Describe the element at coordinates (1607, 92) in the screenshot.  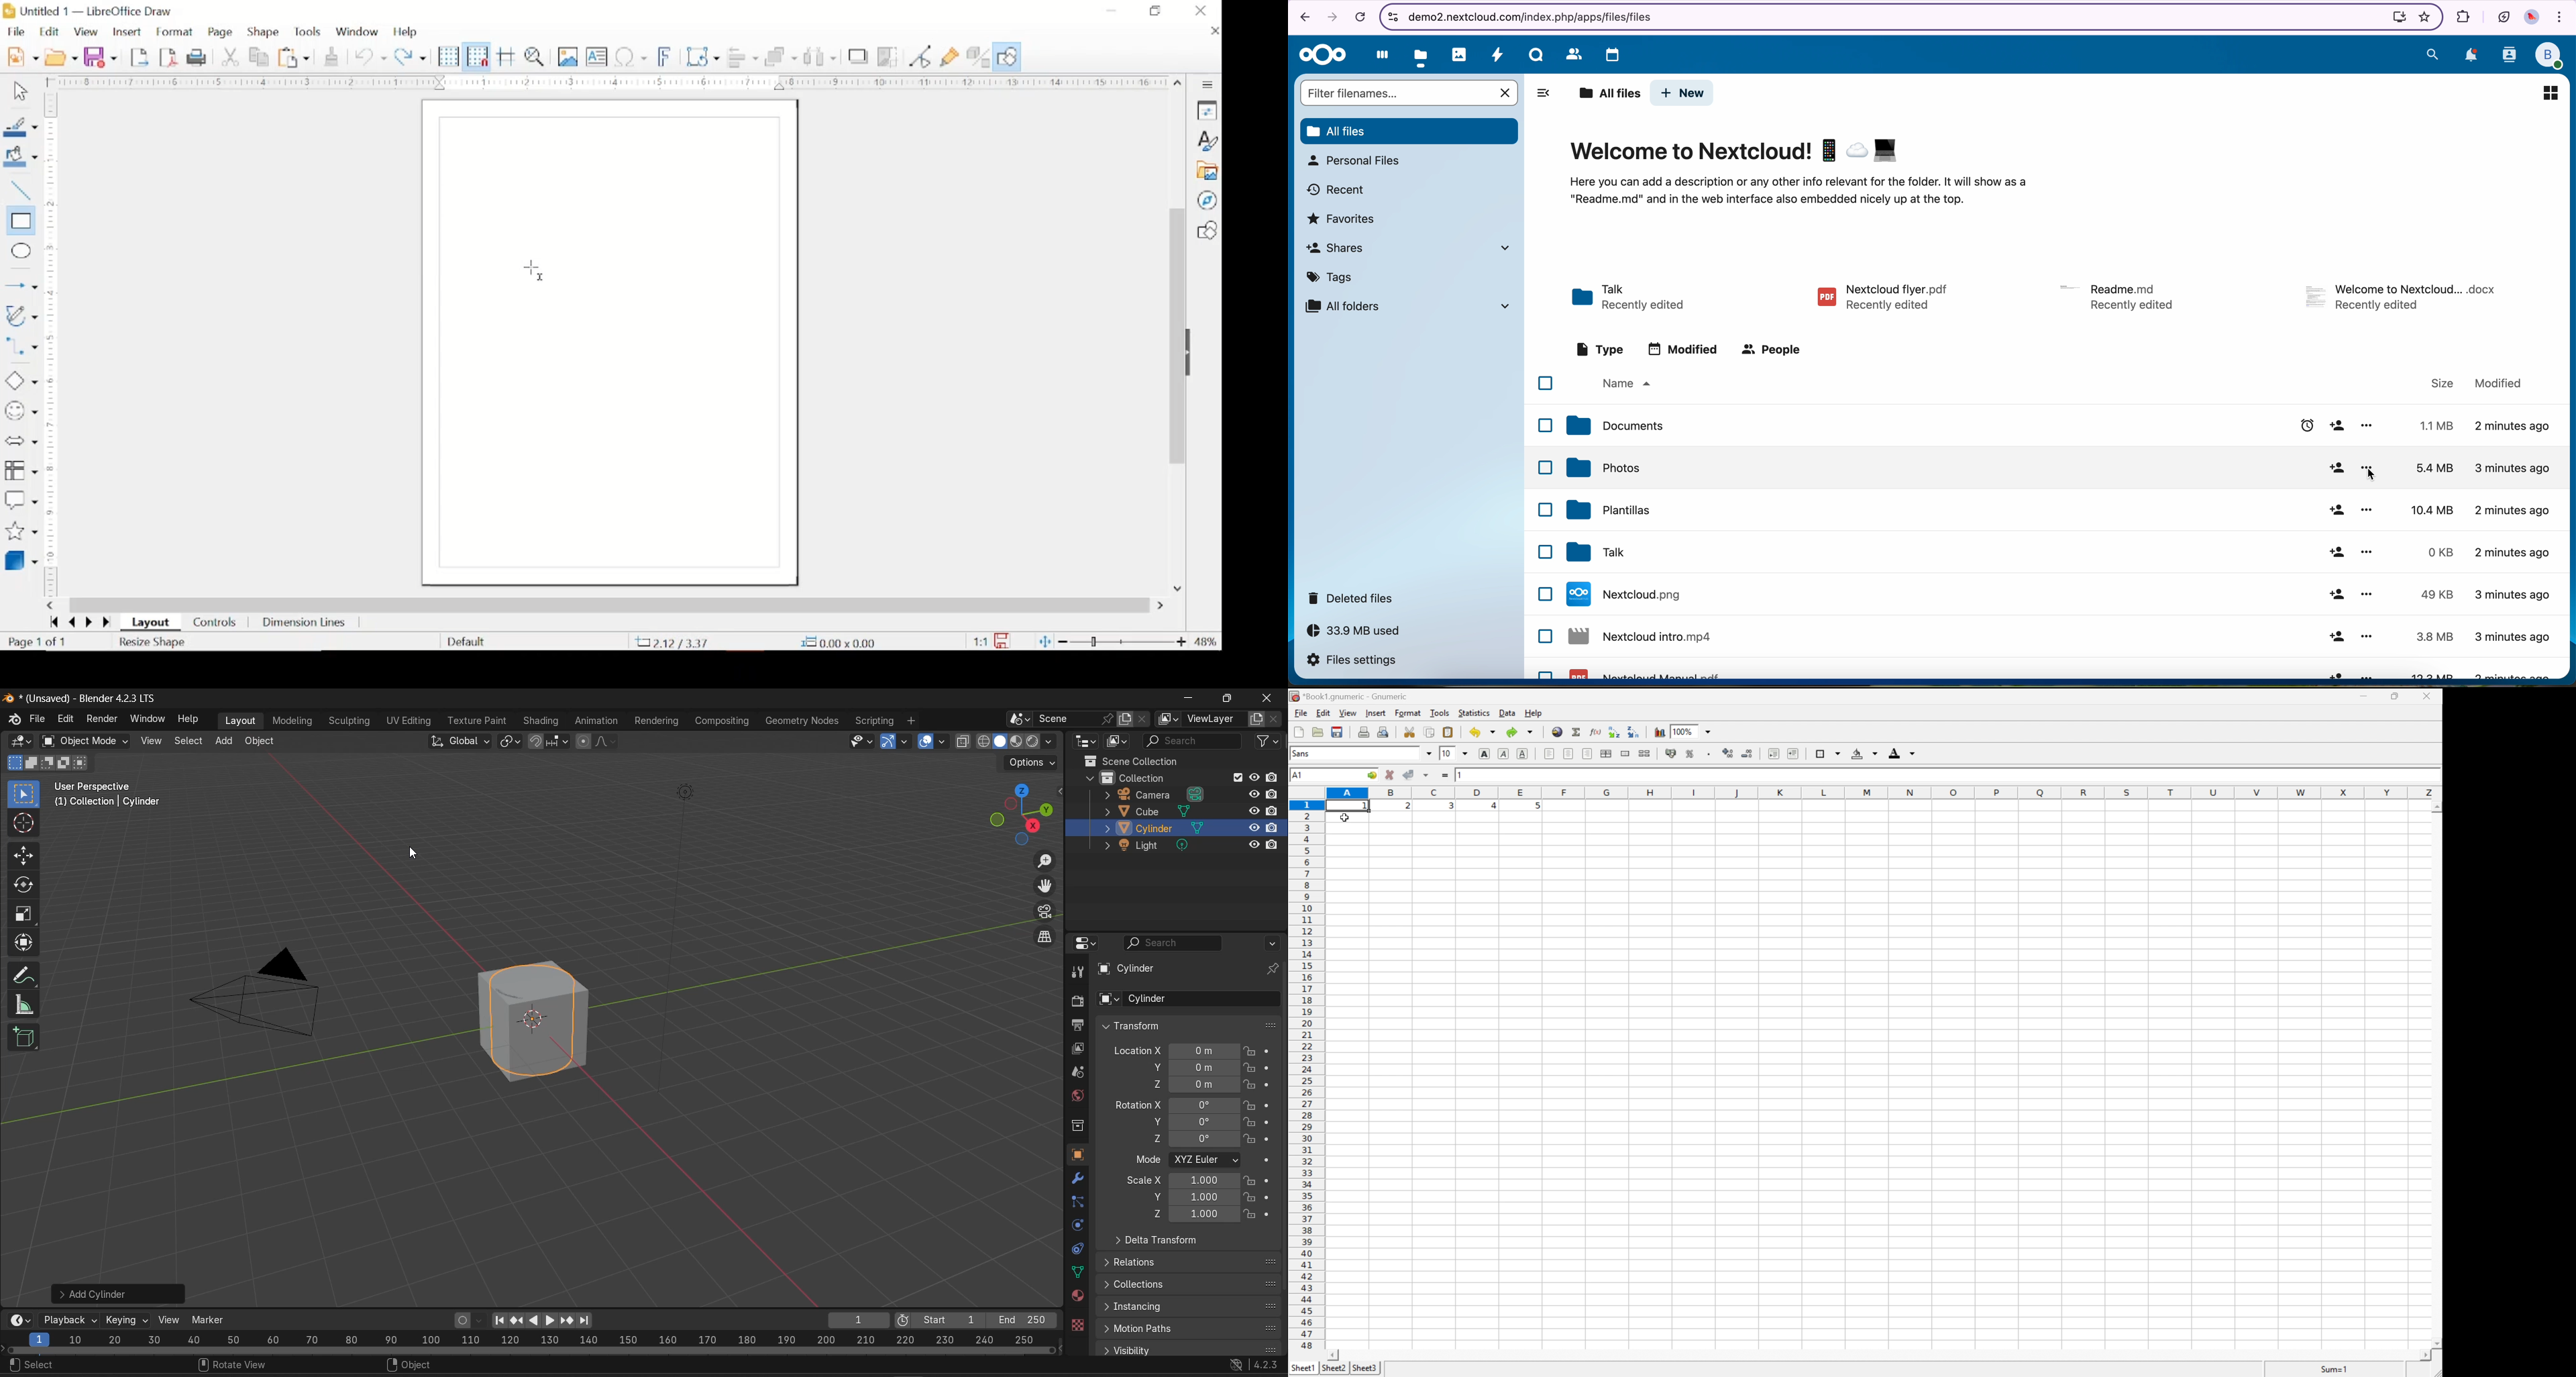
I see `all files` at that location.